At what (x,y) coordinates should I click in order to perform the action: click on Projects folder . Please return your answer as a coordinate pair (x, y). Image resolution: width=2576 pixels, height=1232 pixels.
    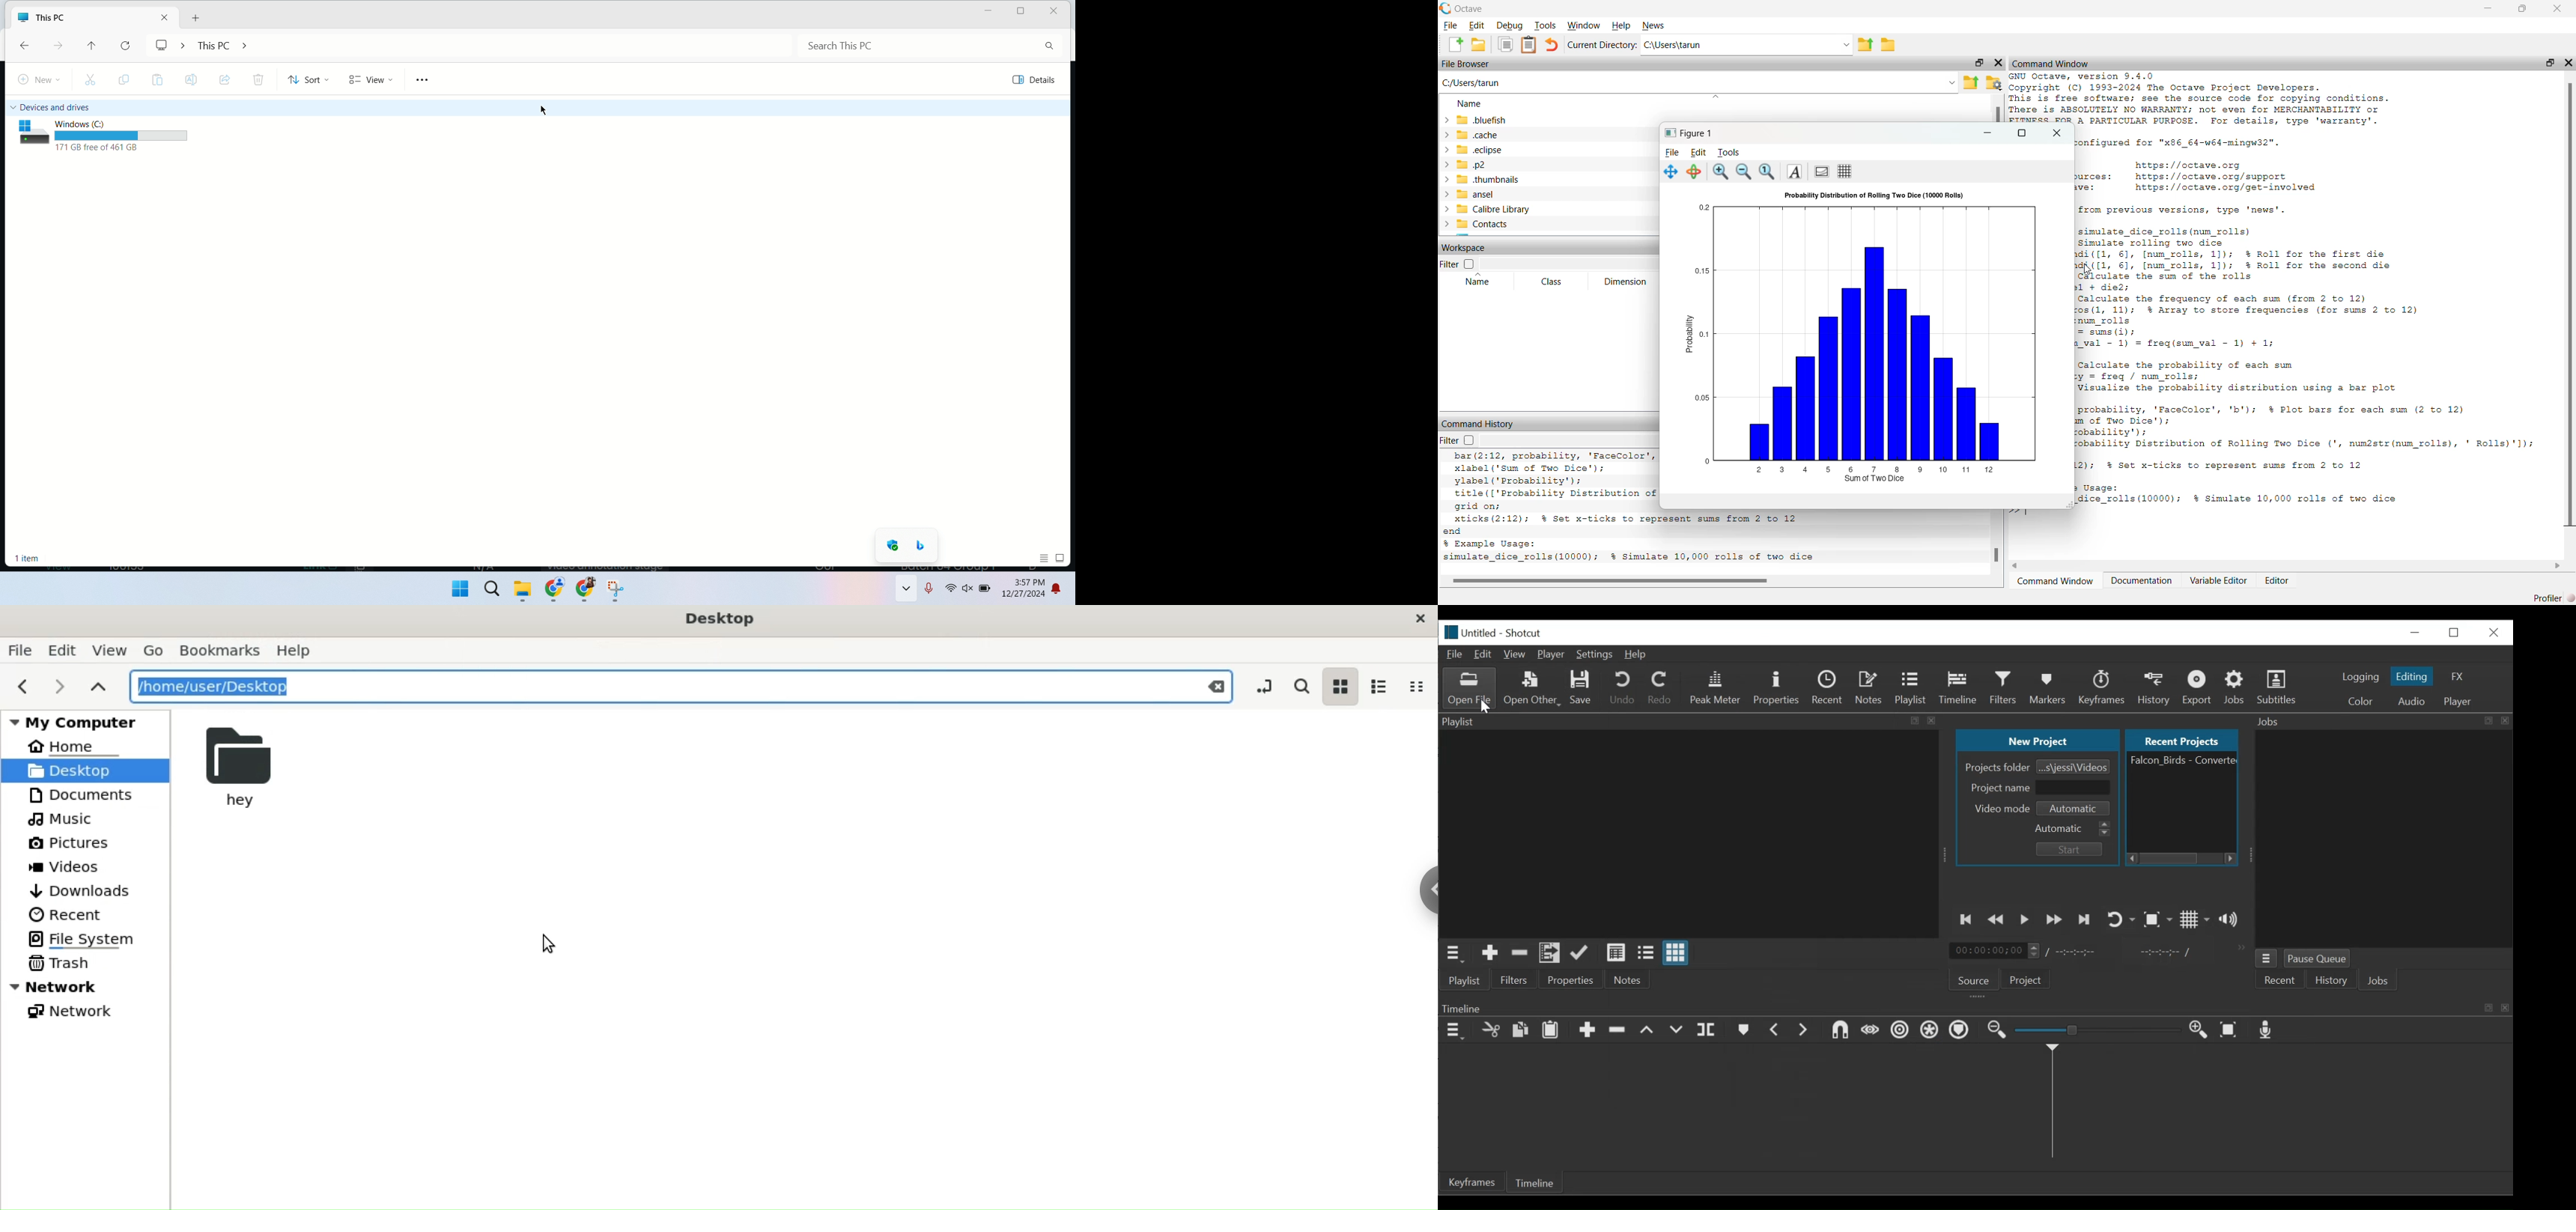
    Looking at the image, I should click on (2000, 769).